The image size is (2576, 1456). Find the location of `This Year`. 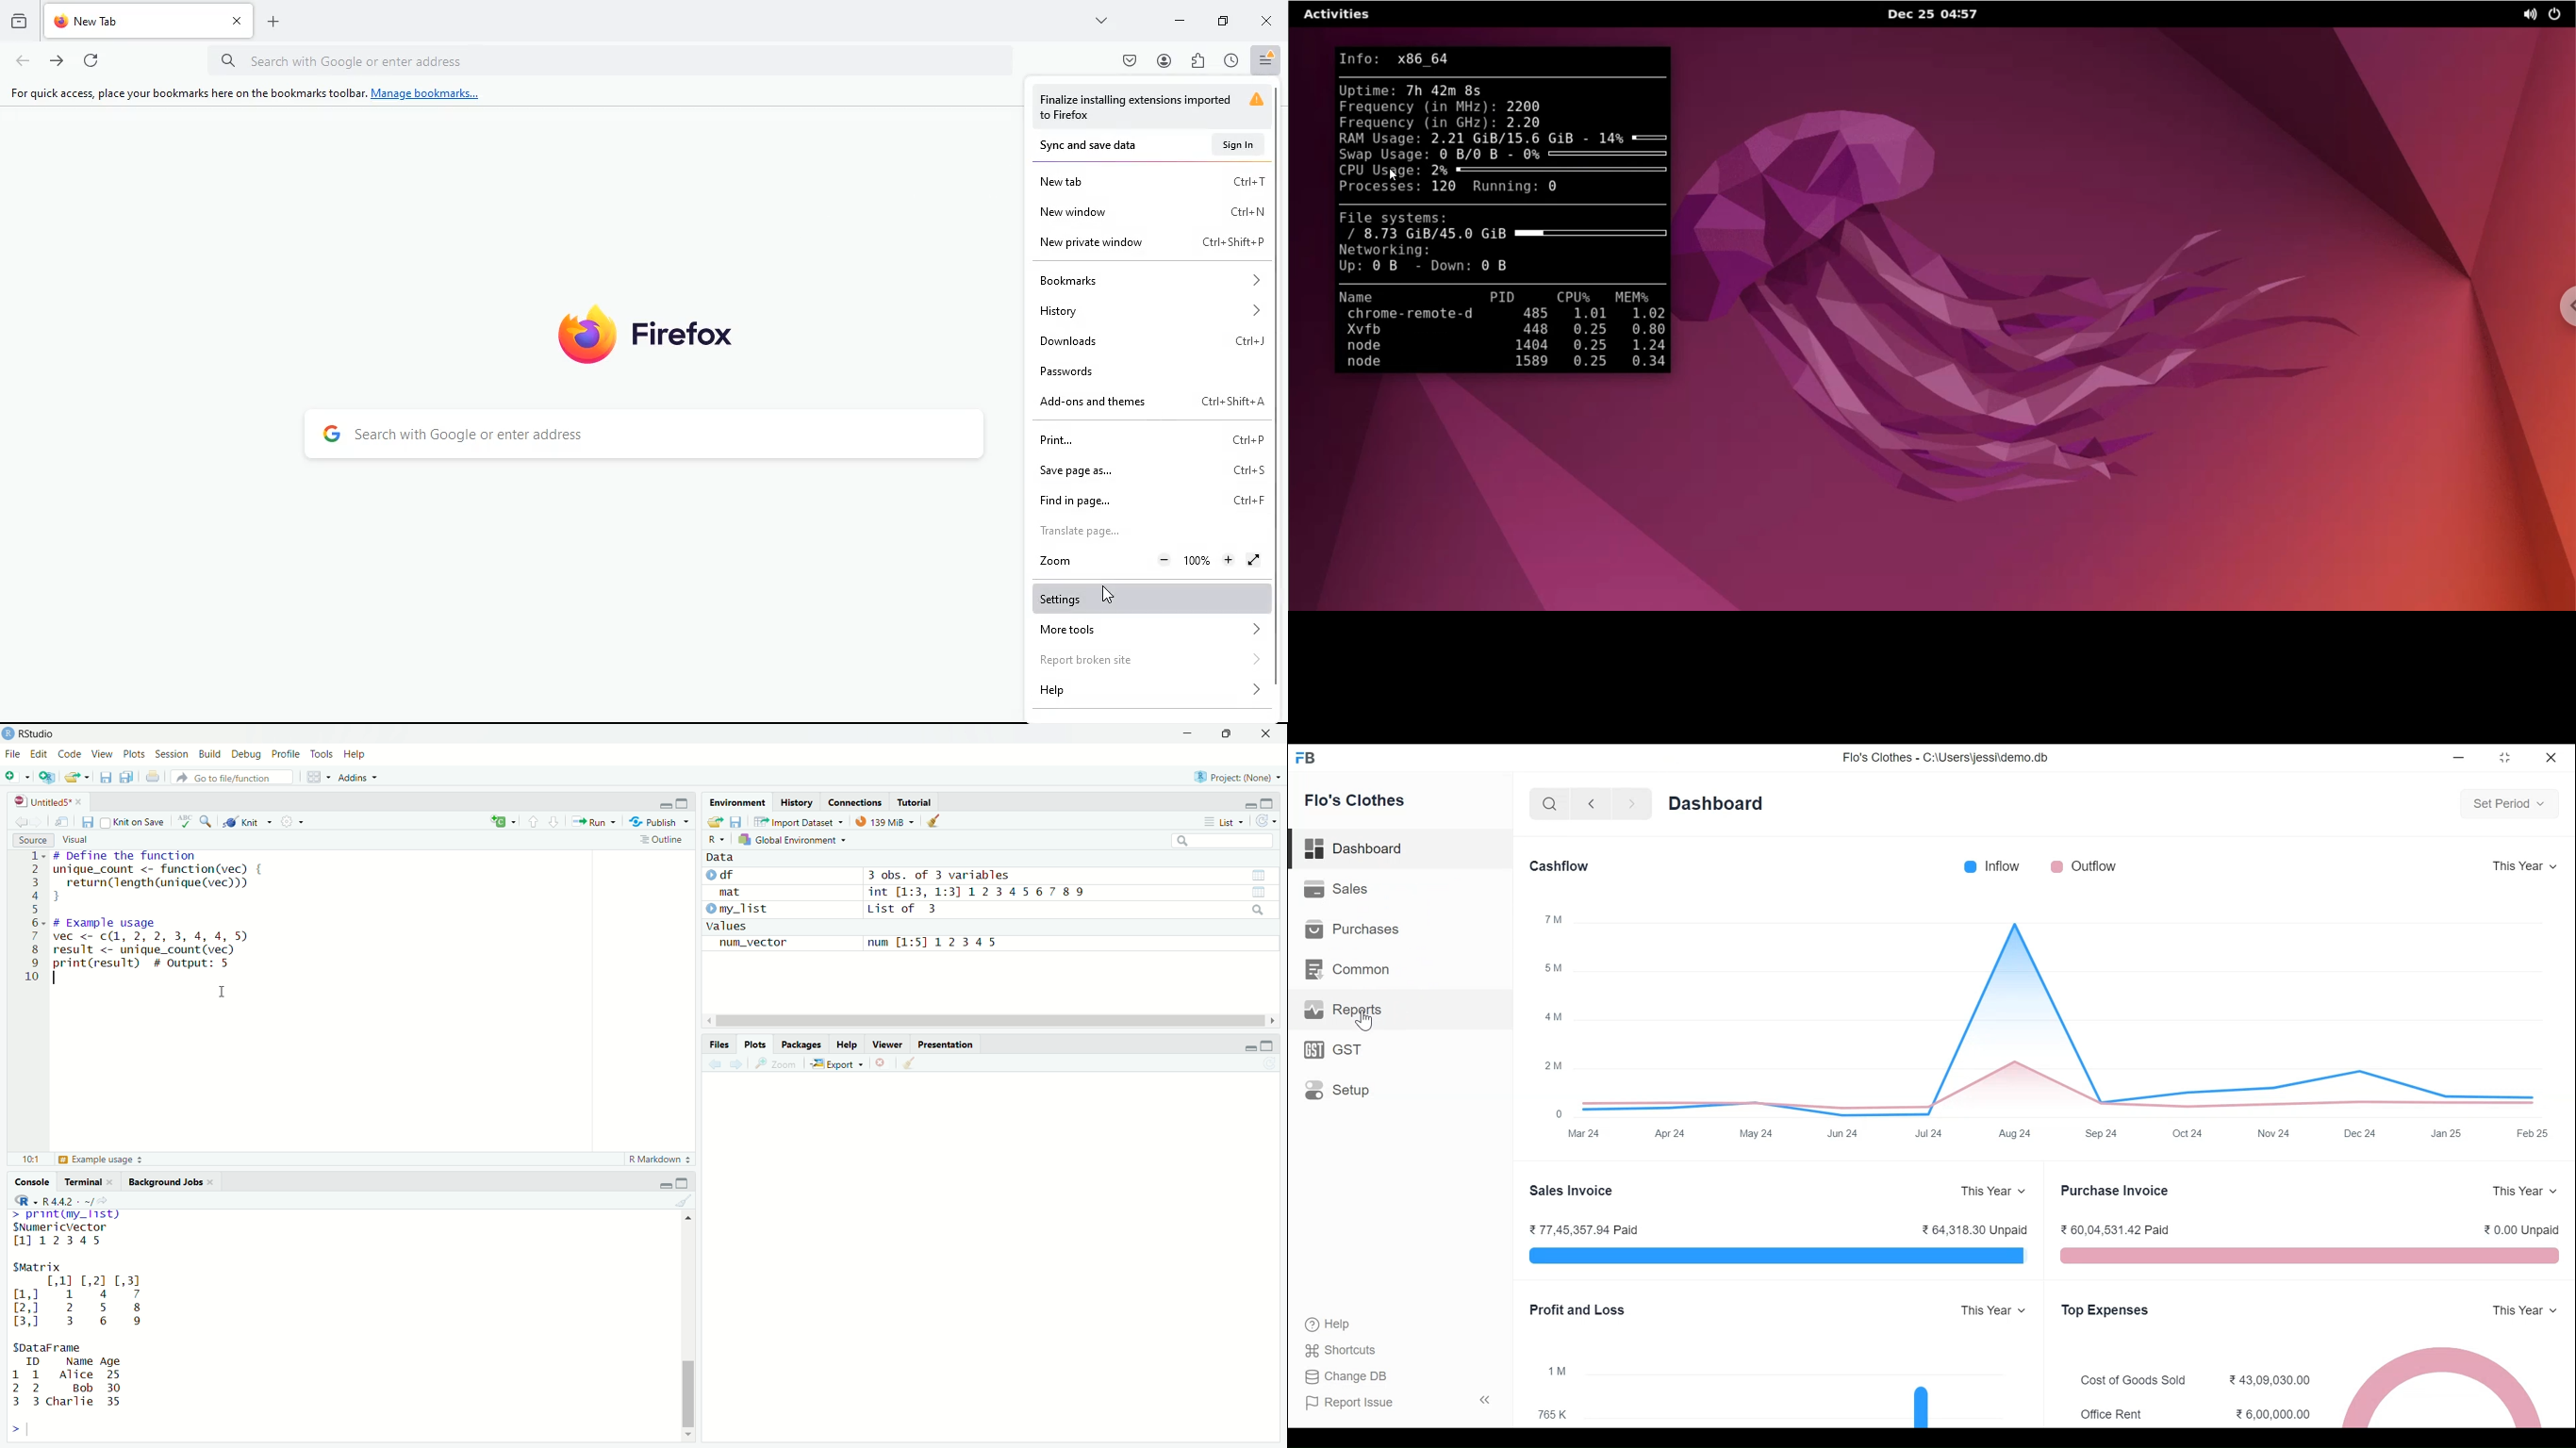

This Year is located at coordinates (1986, 1310).